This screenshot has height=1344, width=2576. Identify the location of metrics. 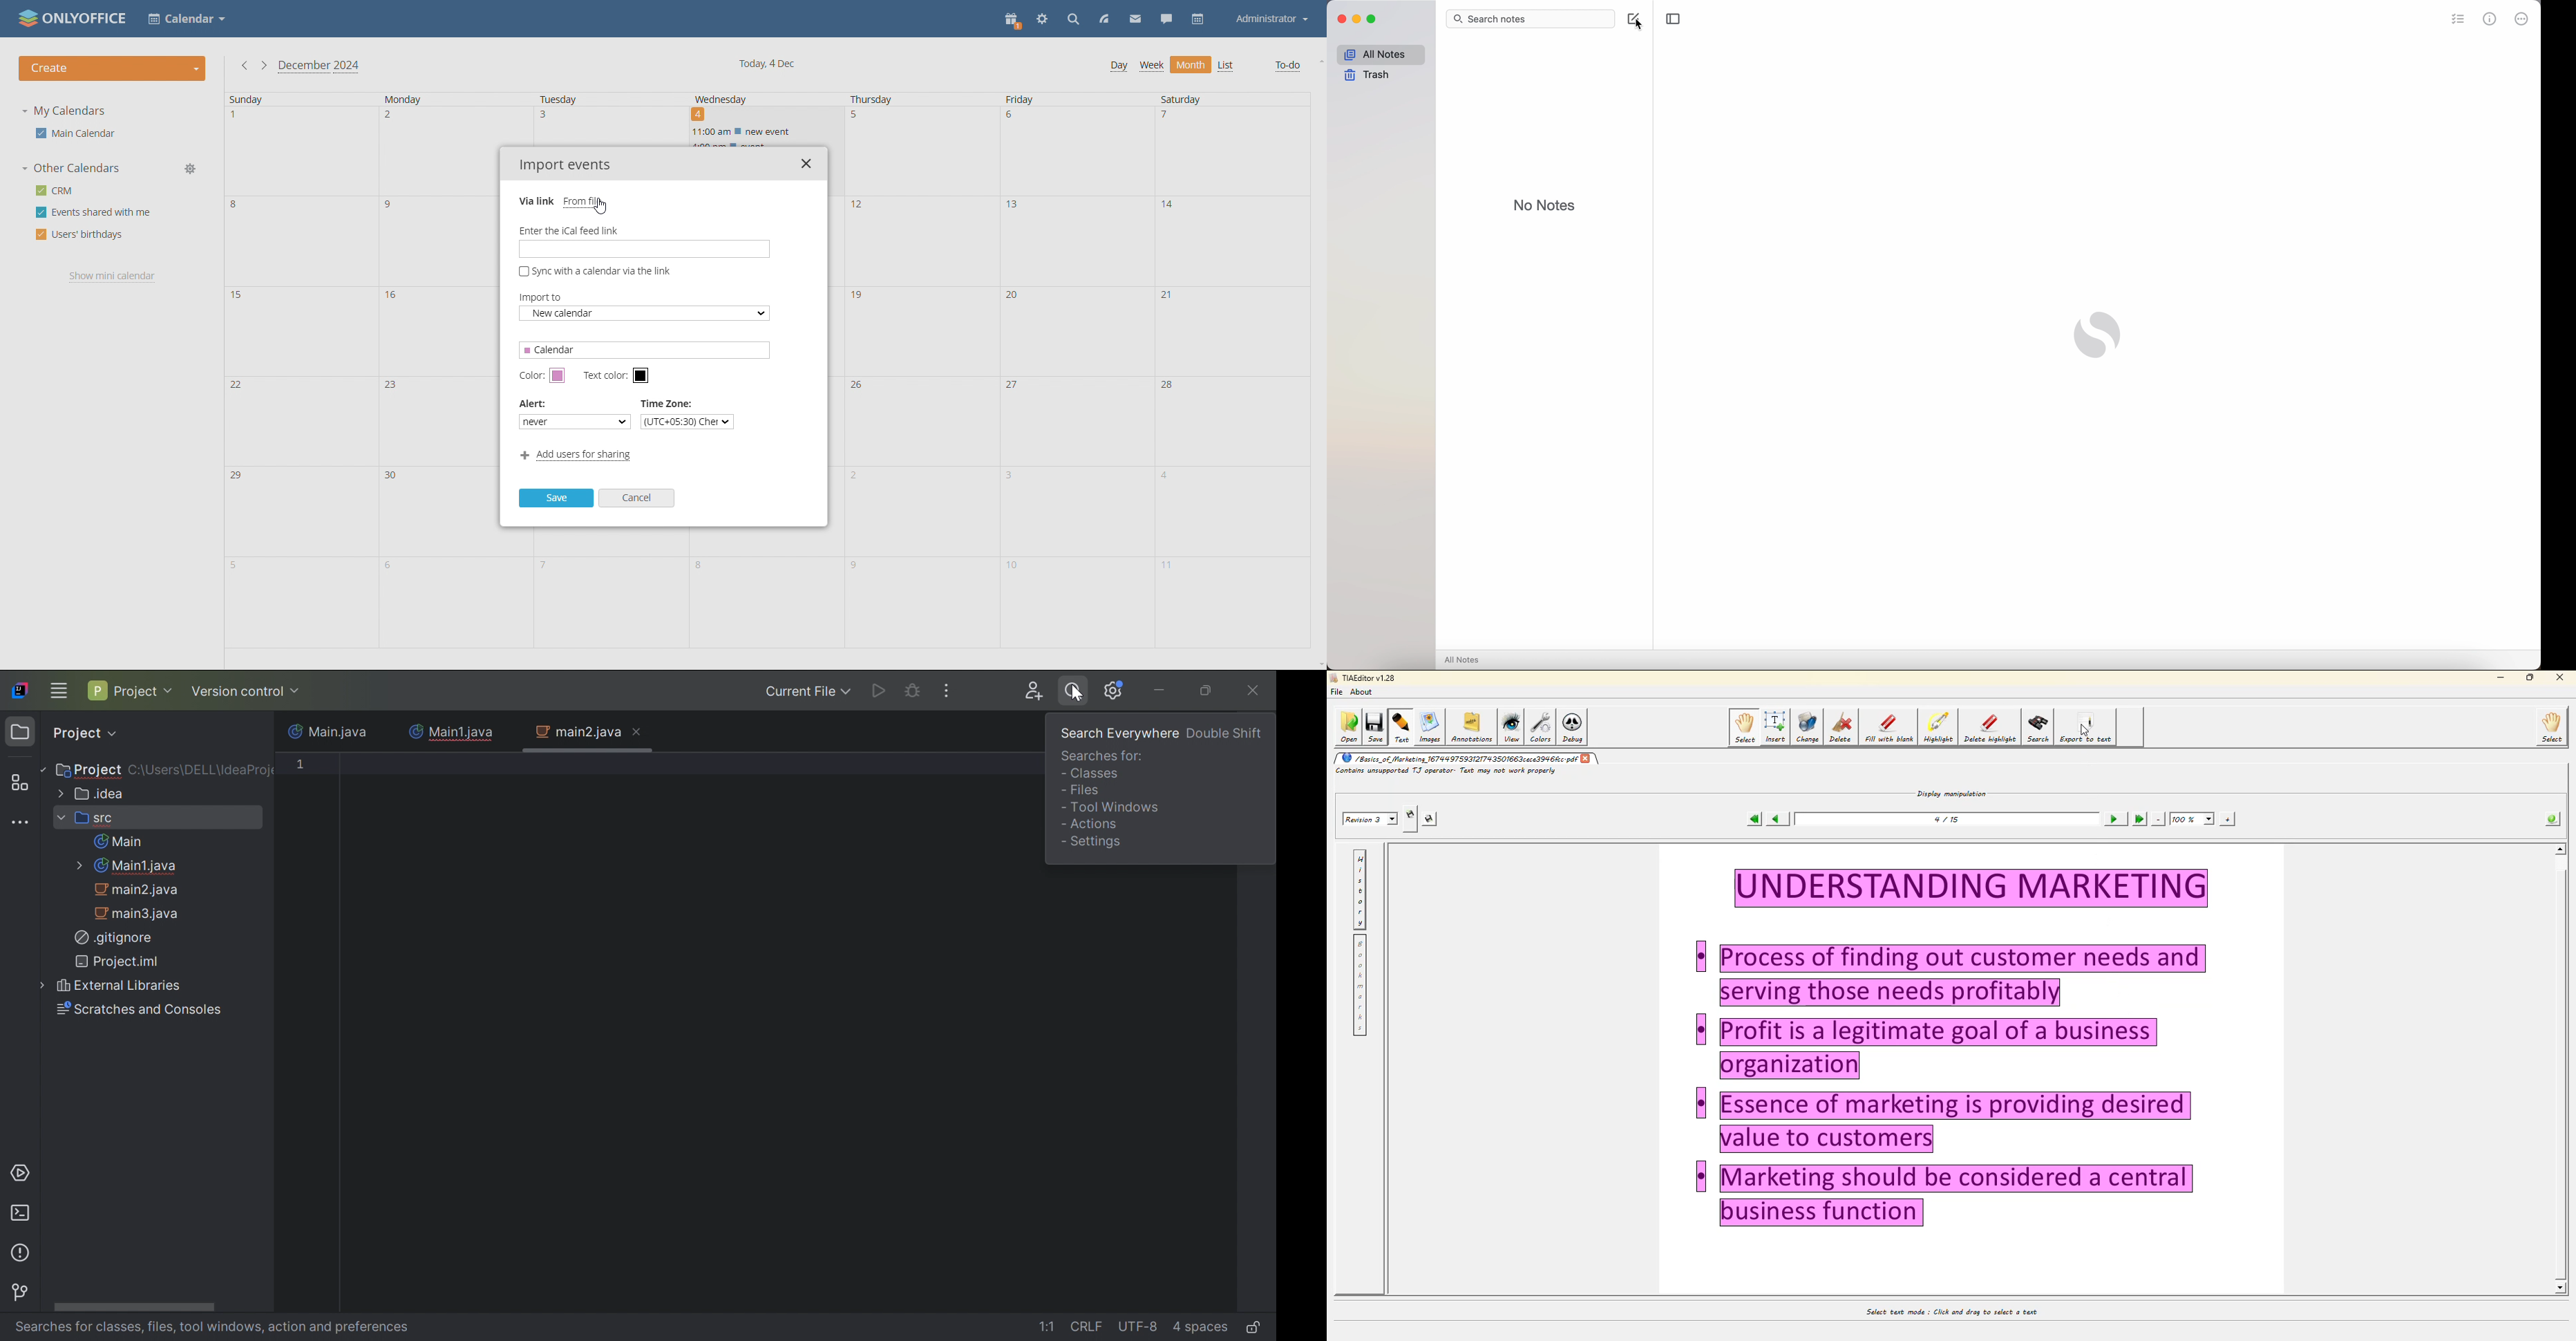
(2491, 18).